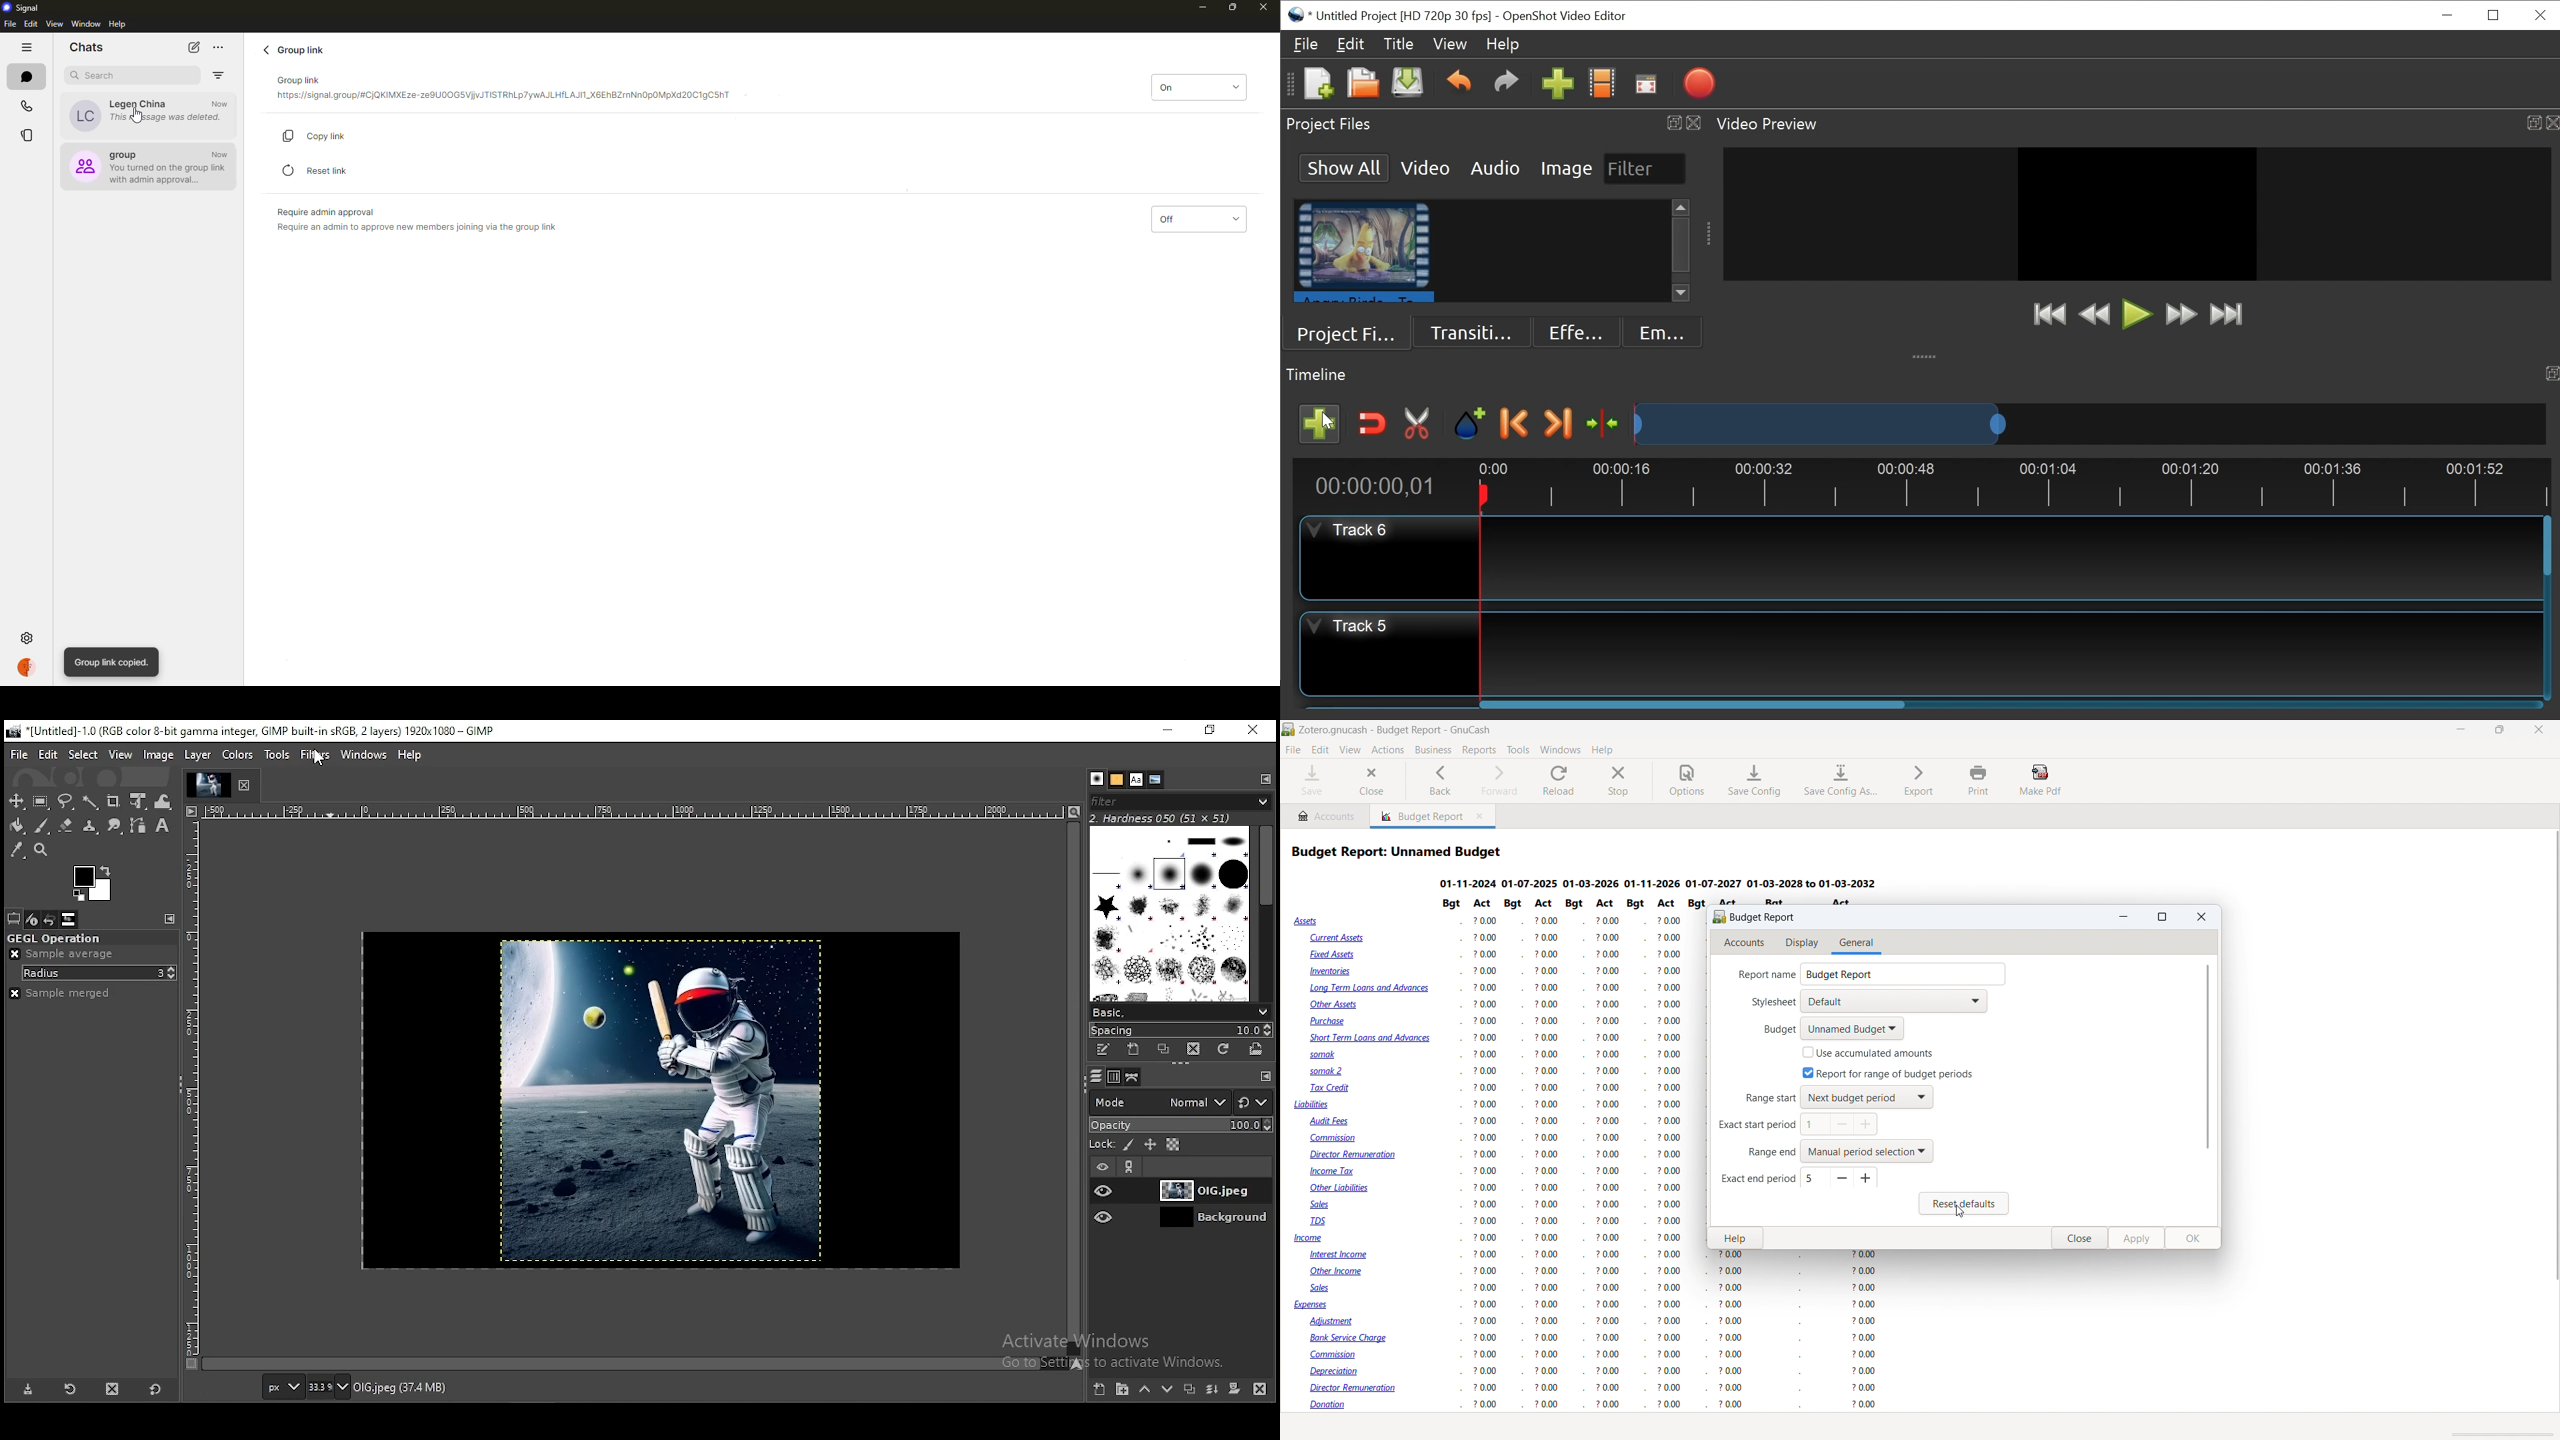 This screenshot has height=1456, width=2576. I want to click on edit, so click(1321, 750).